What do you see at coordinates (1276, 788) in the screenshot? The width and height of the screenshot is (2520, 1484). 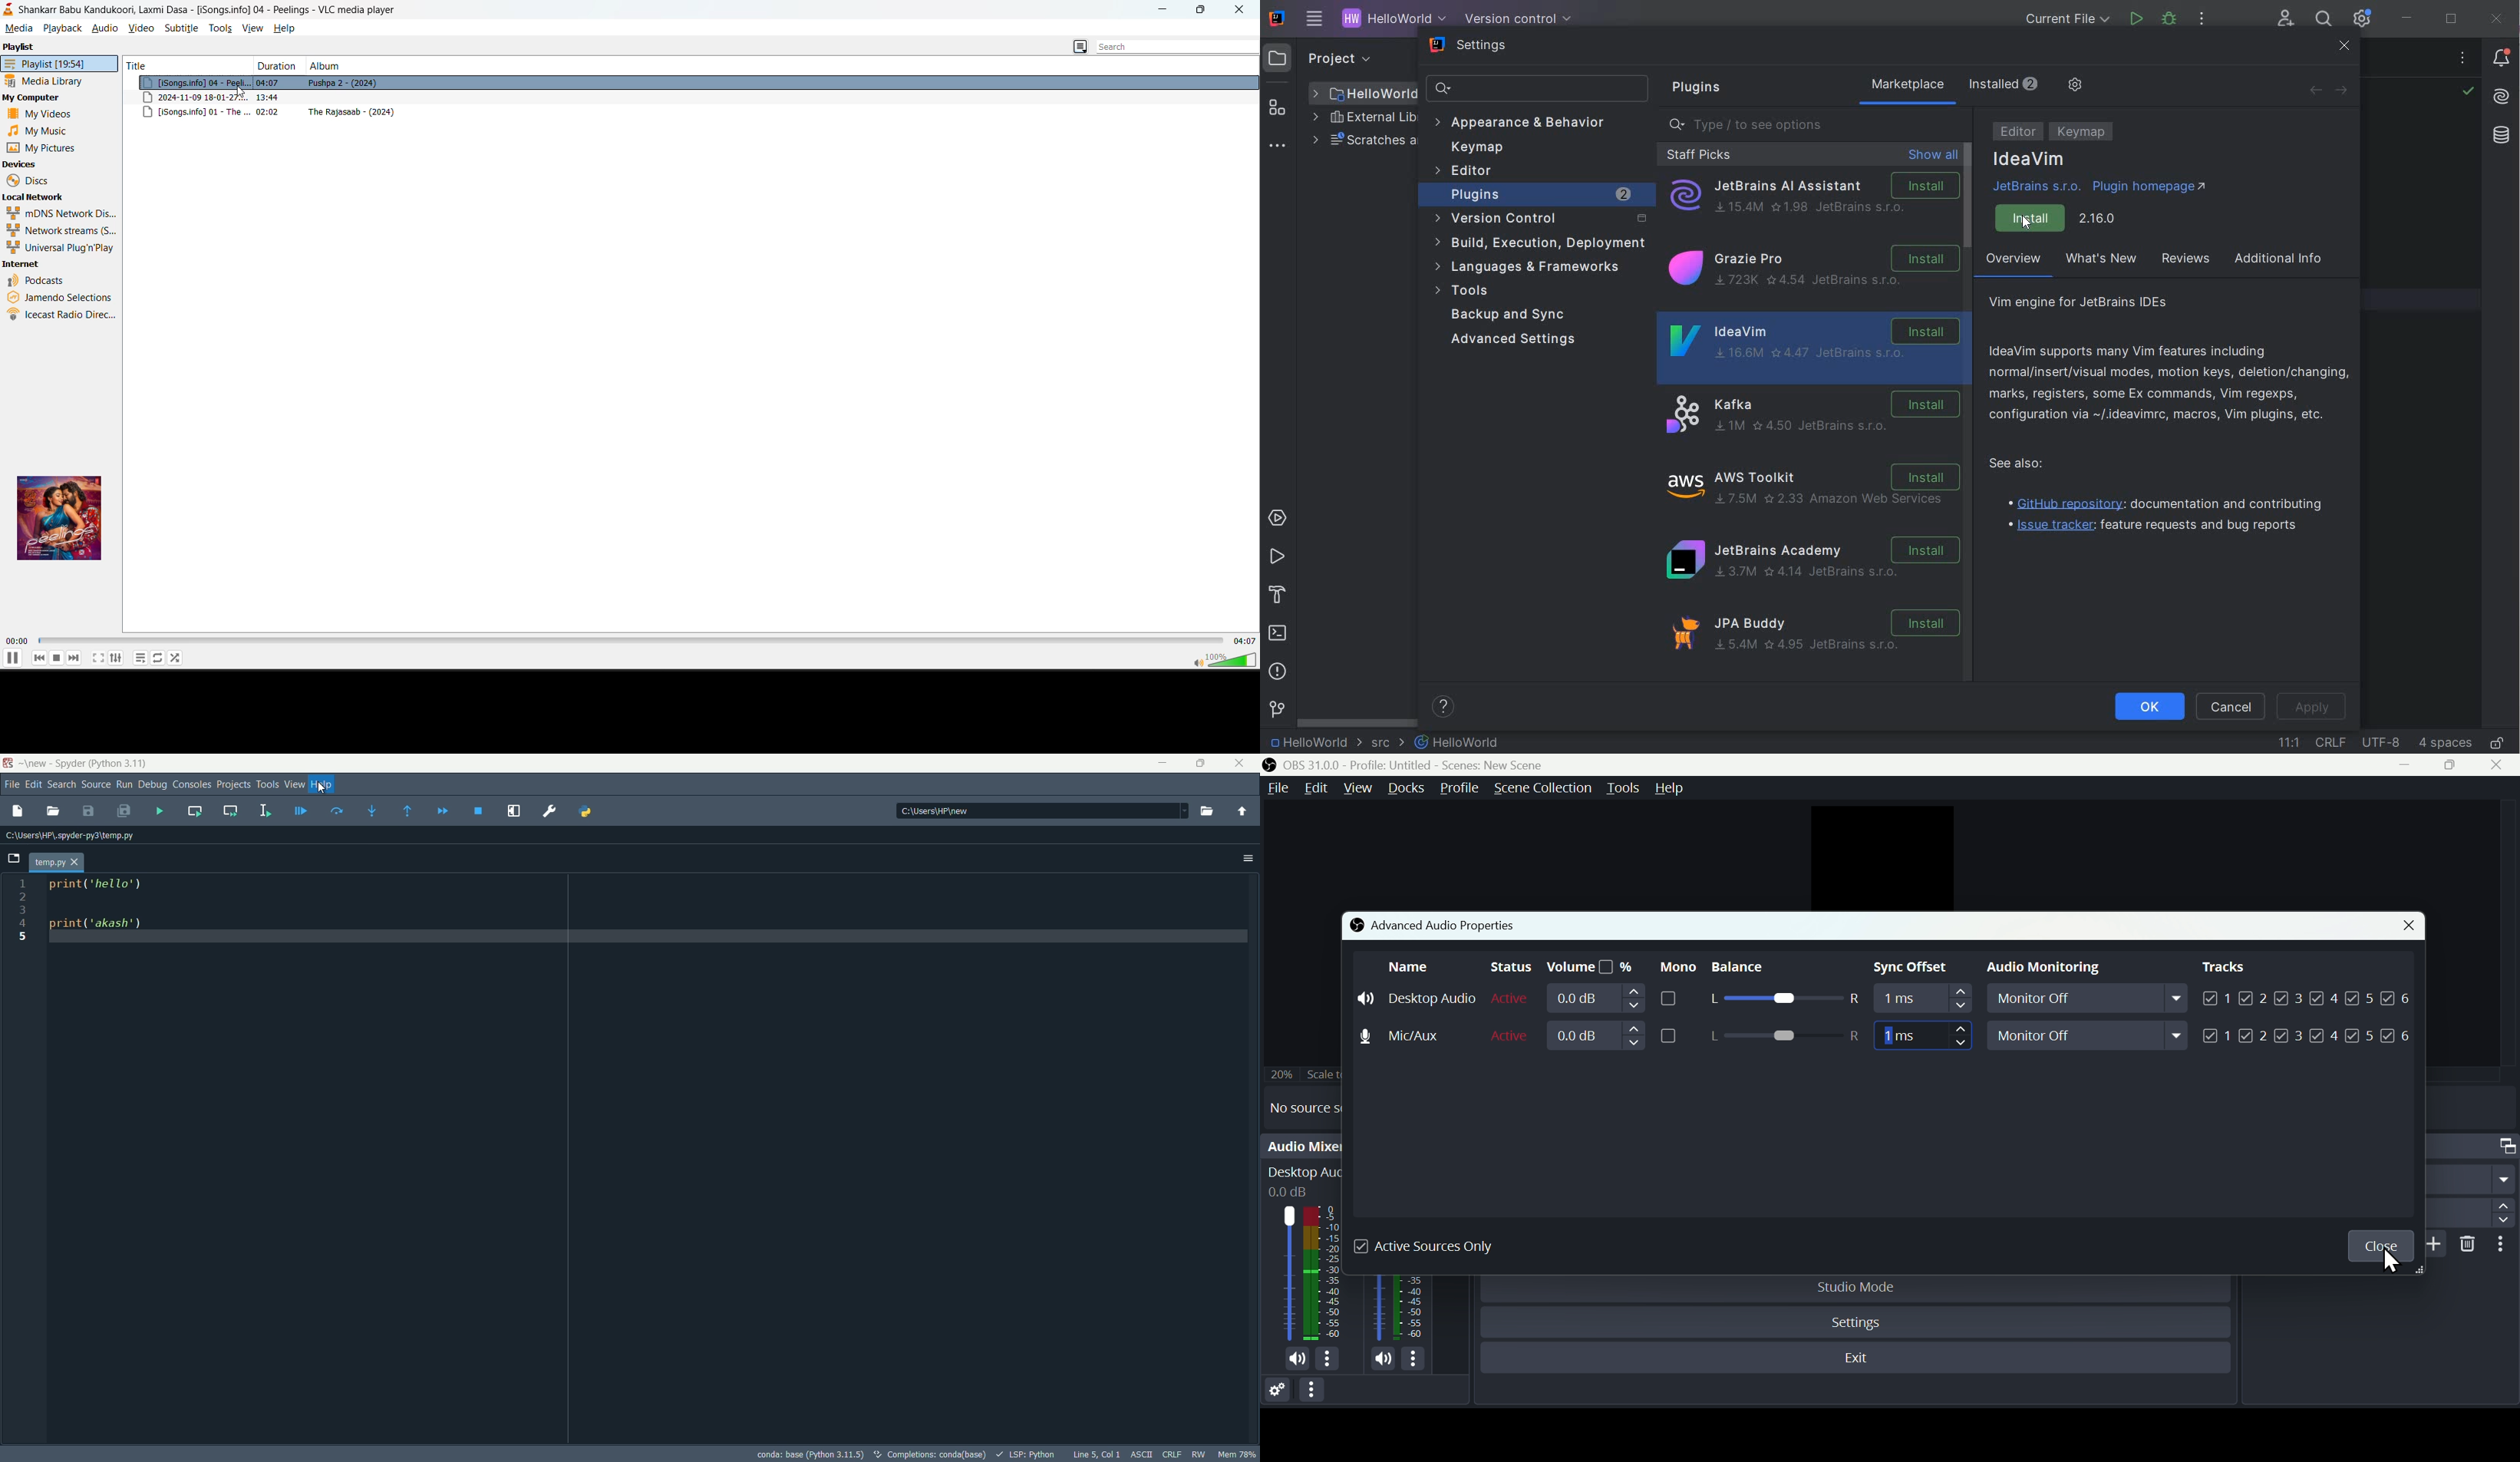 I see `File` at bounding box center [1276, 788].